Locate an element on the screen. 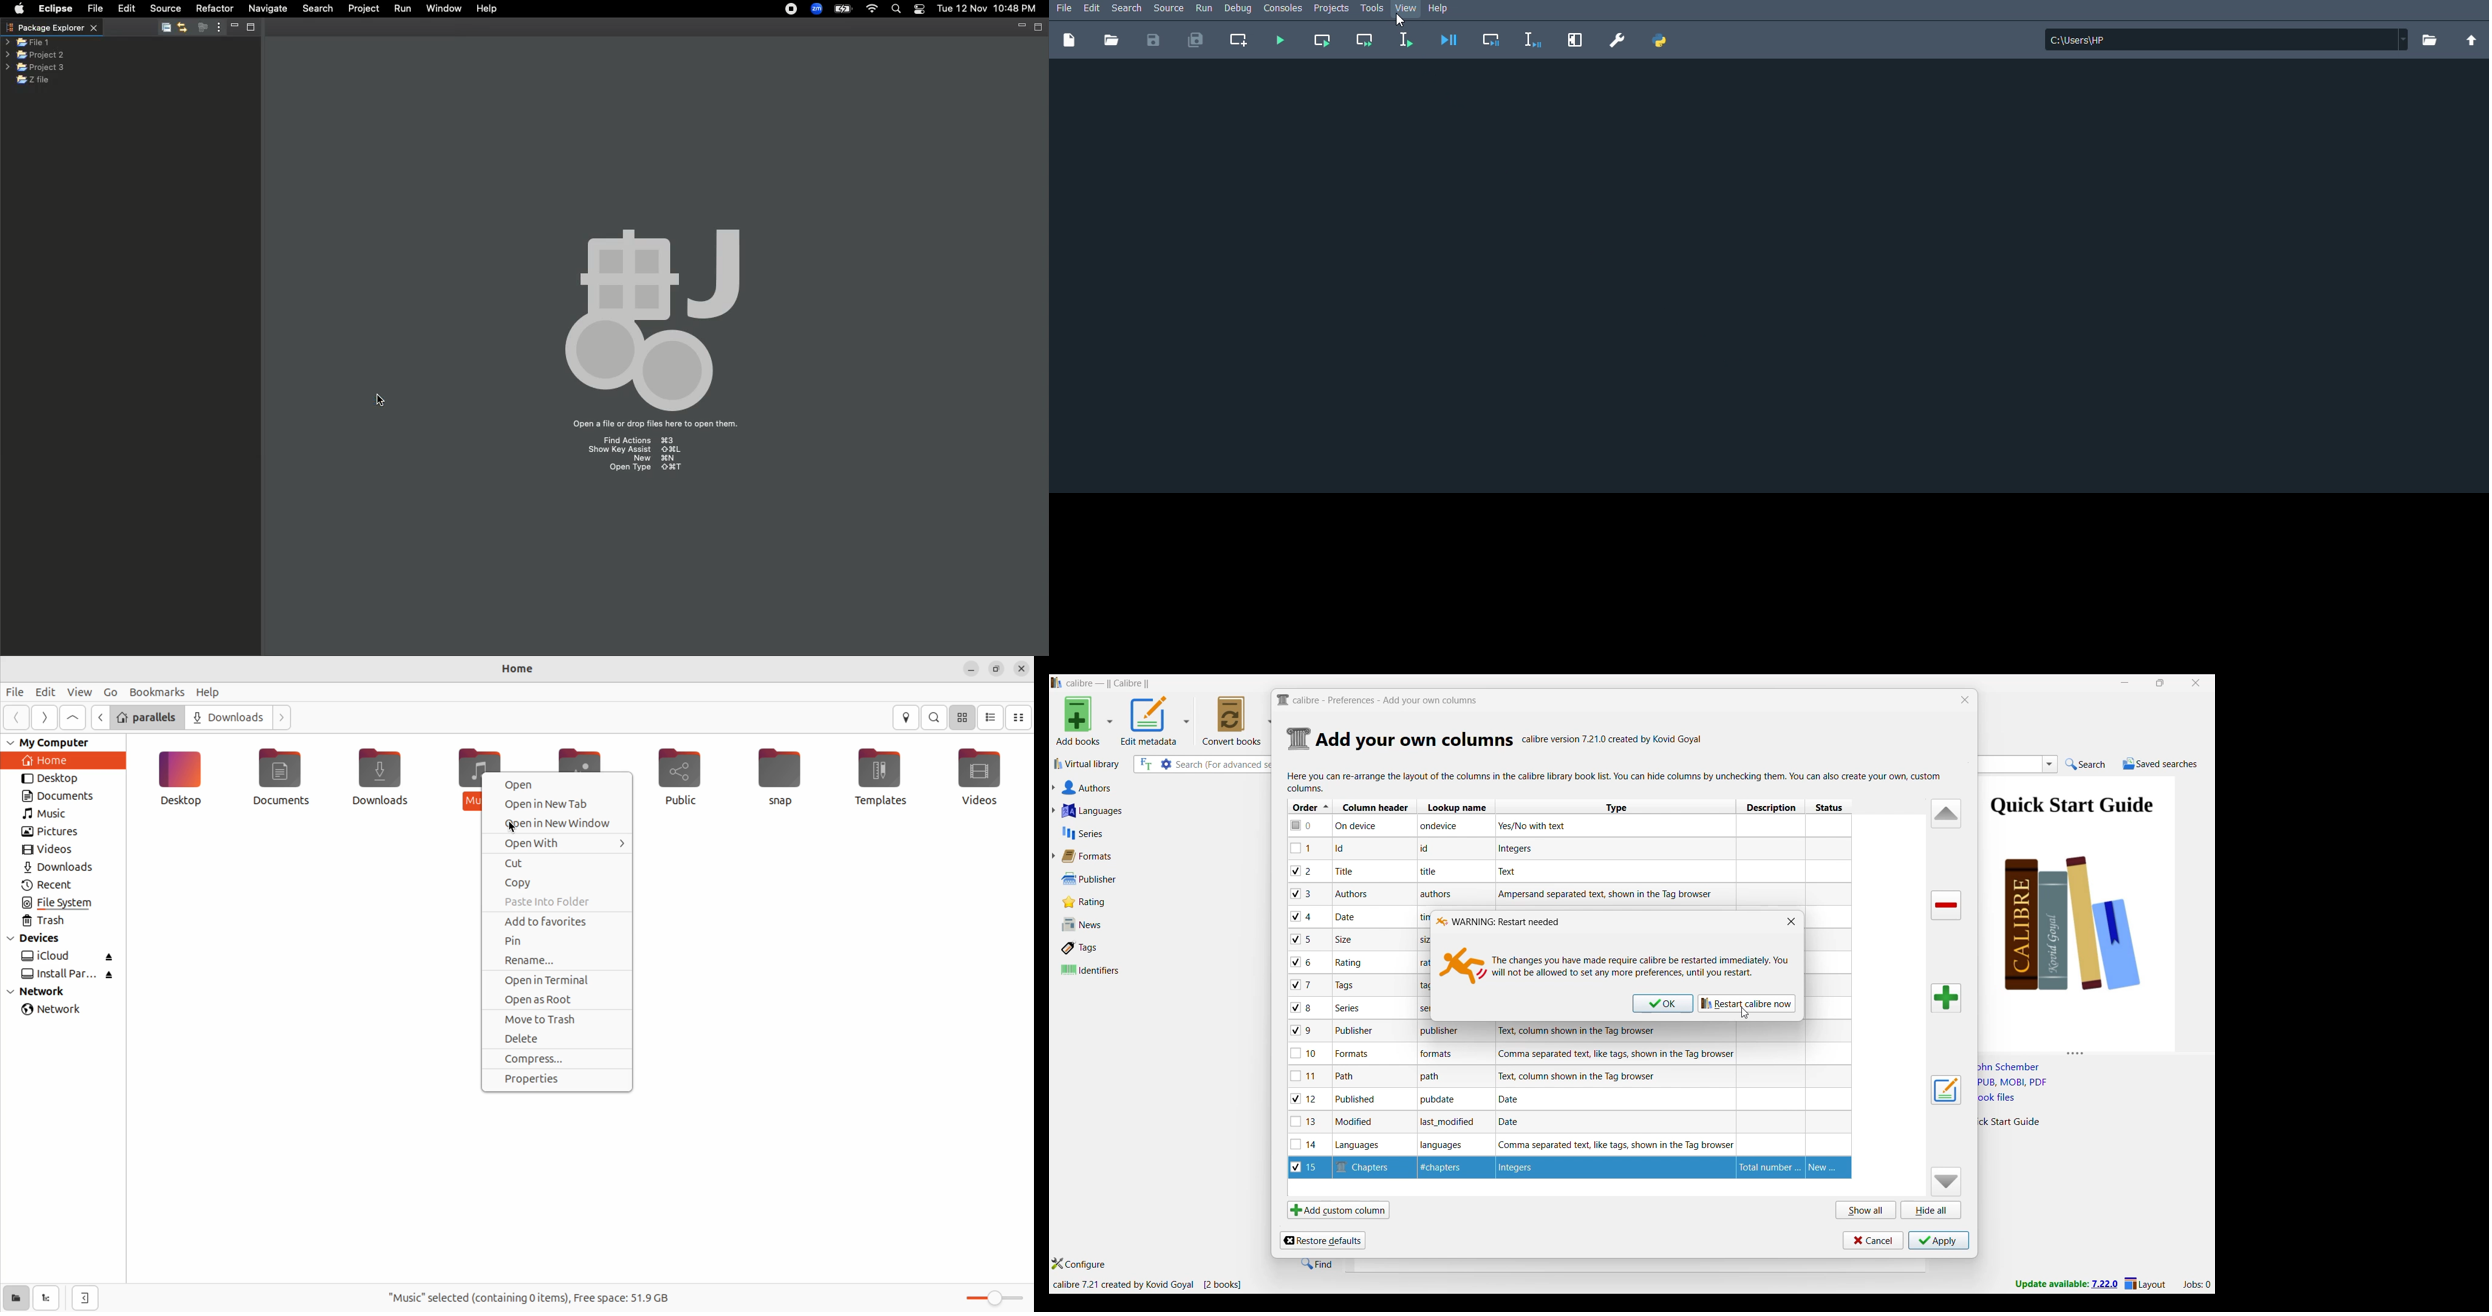 The image size is (2492, 1316). File is located at coordinates (1062, 8).